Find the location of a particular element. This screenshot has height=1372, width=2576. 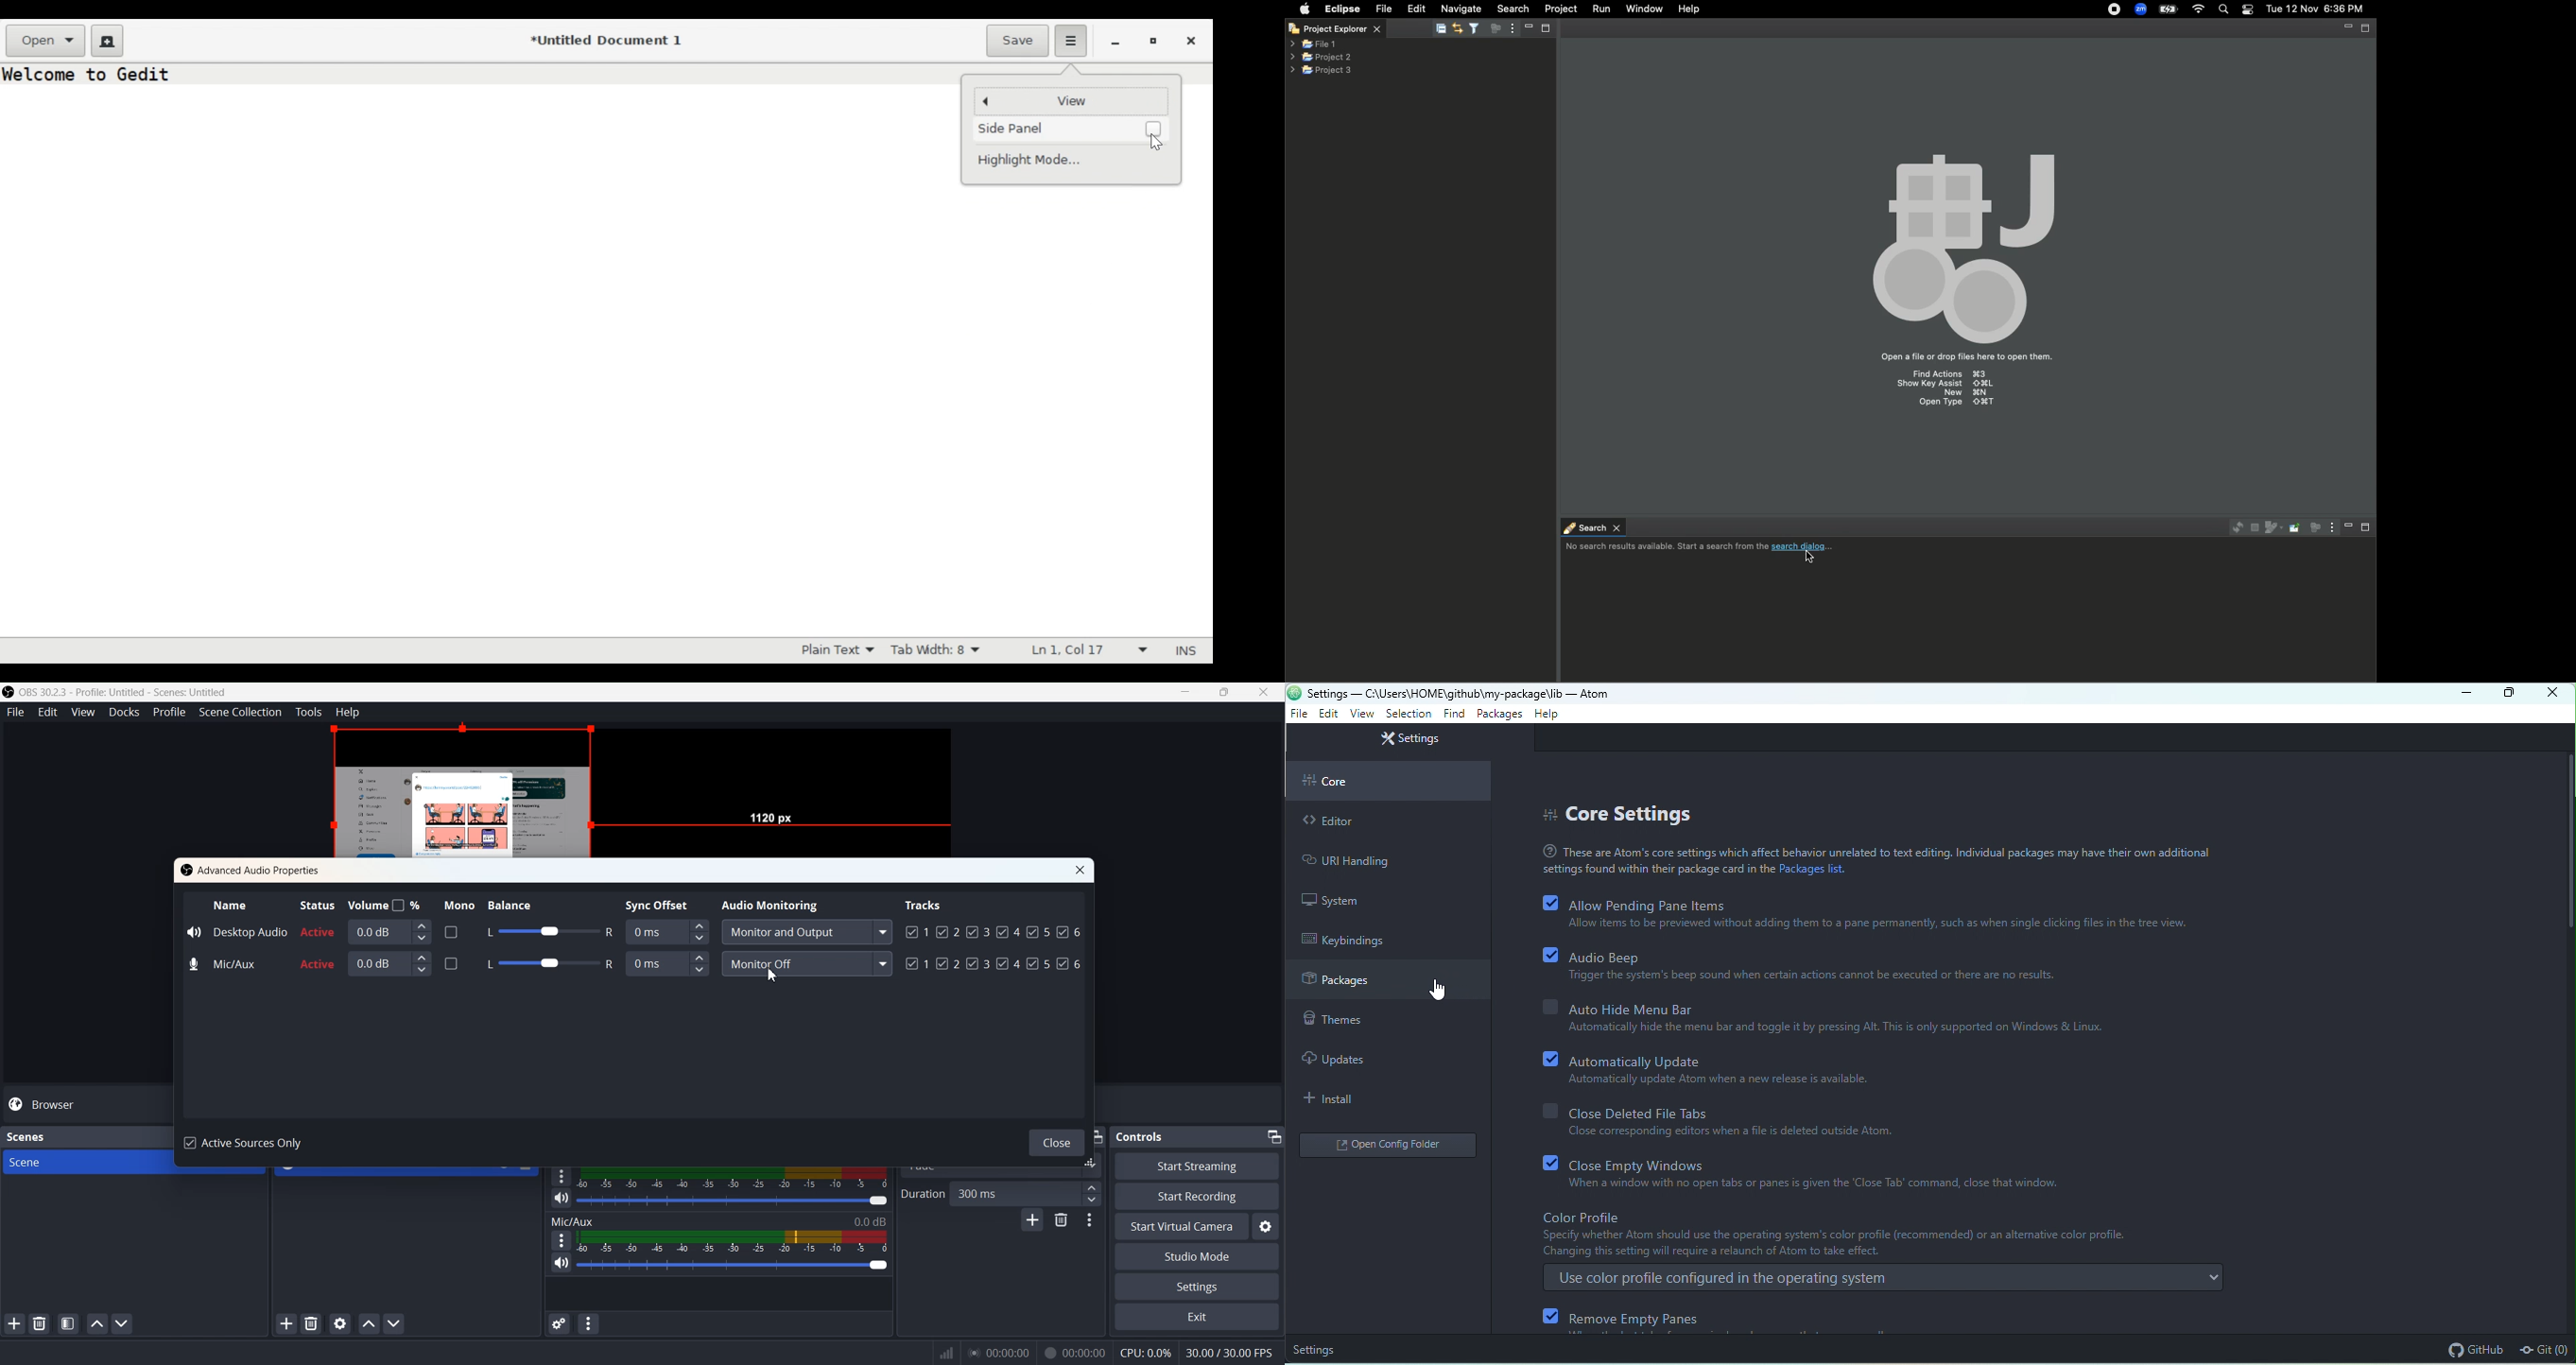

Volume is located at coordinates (386, 904).